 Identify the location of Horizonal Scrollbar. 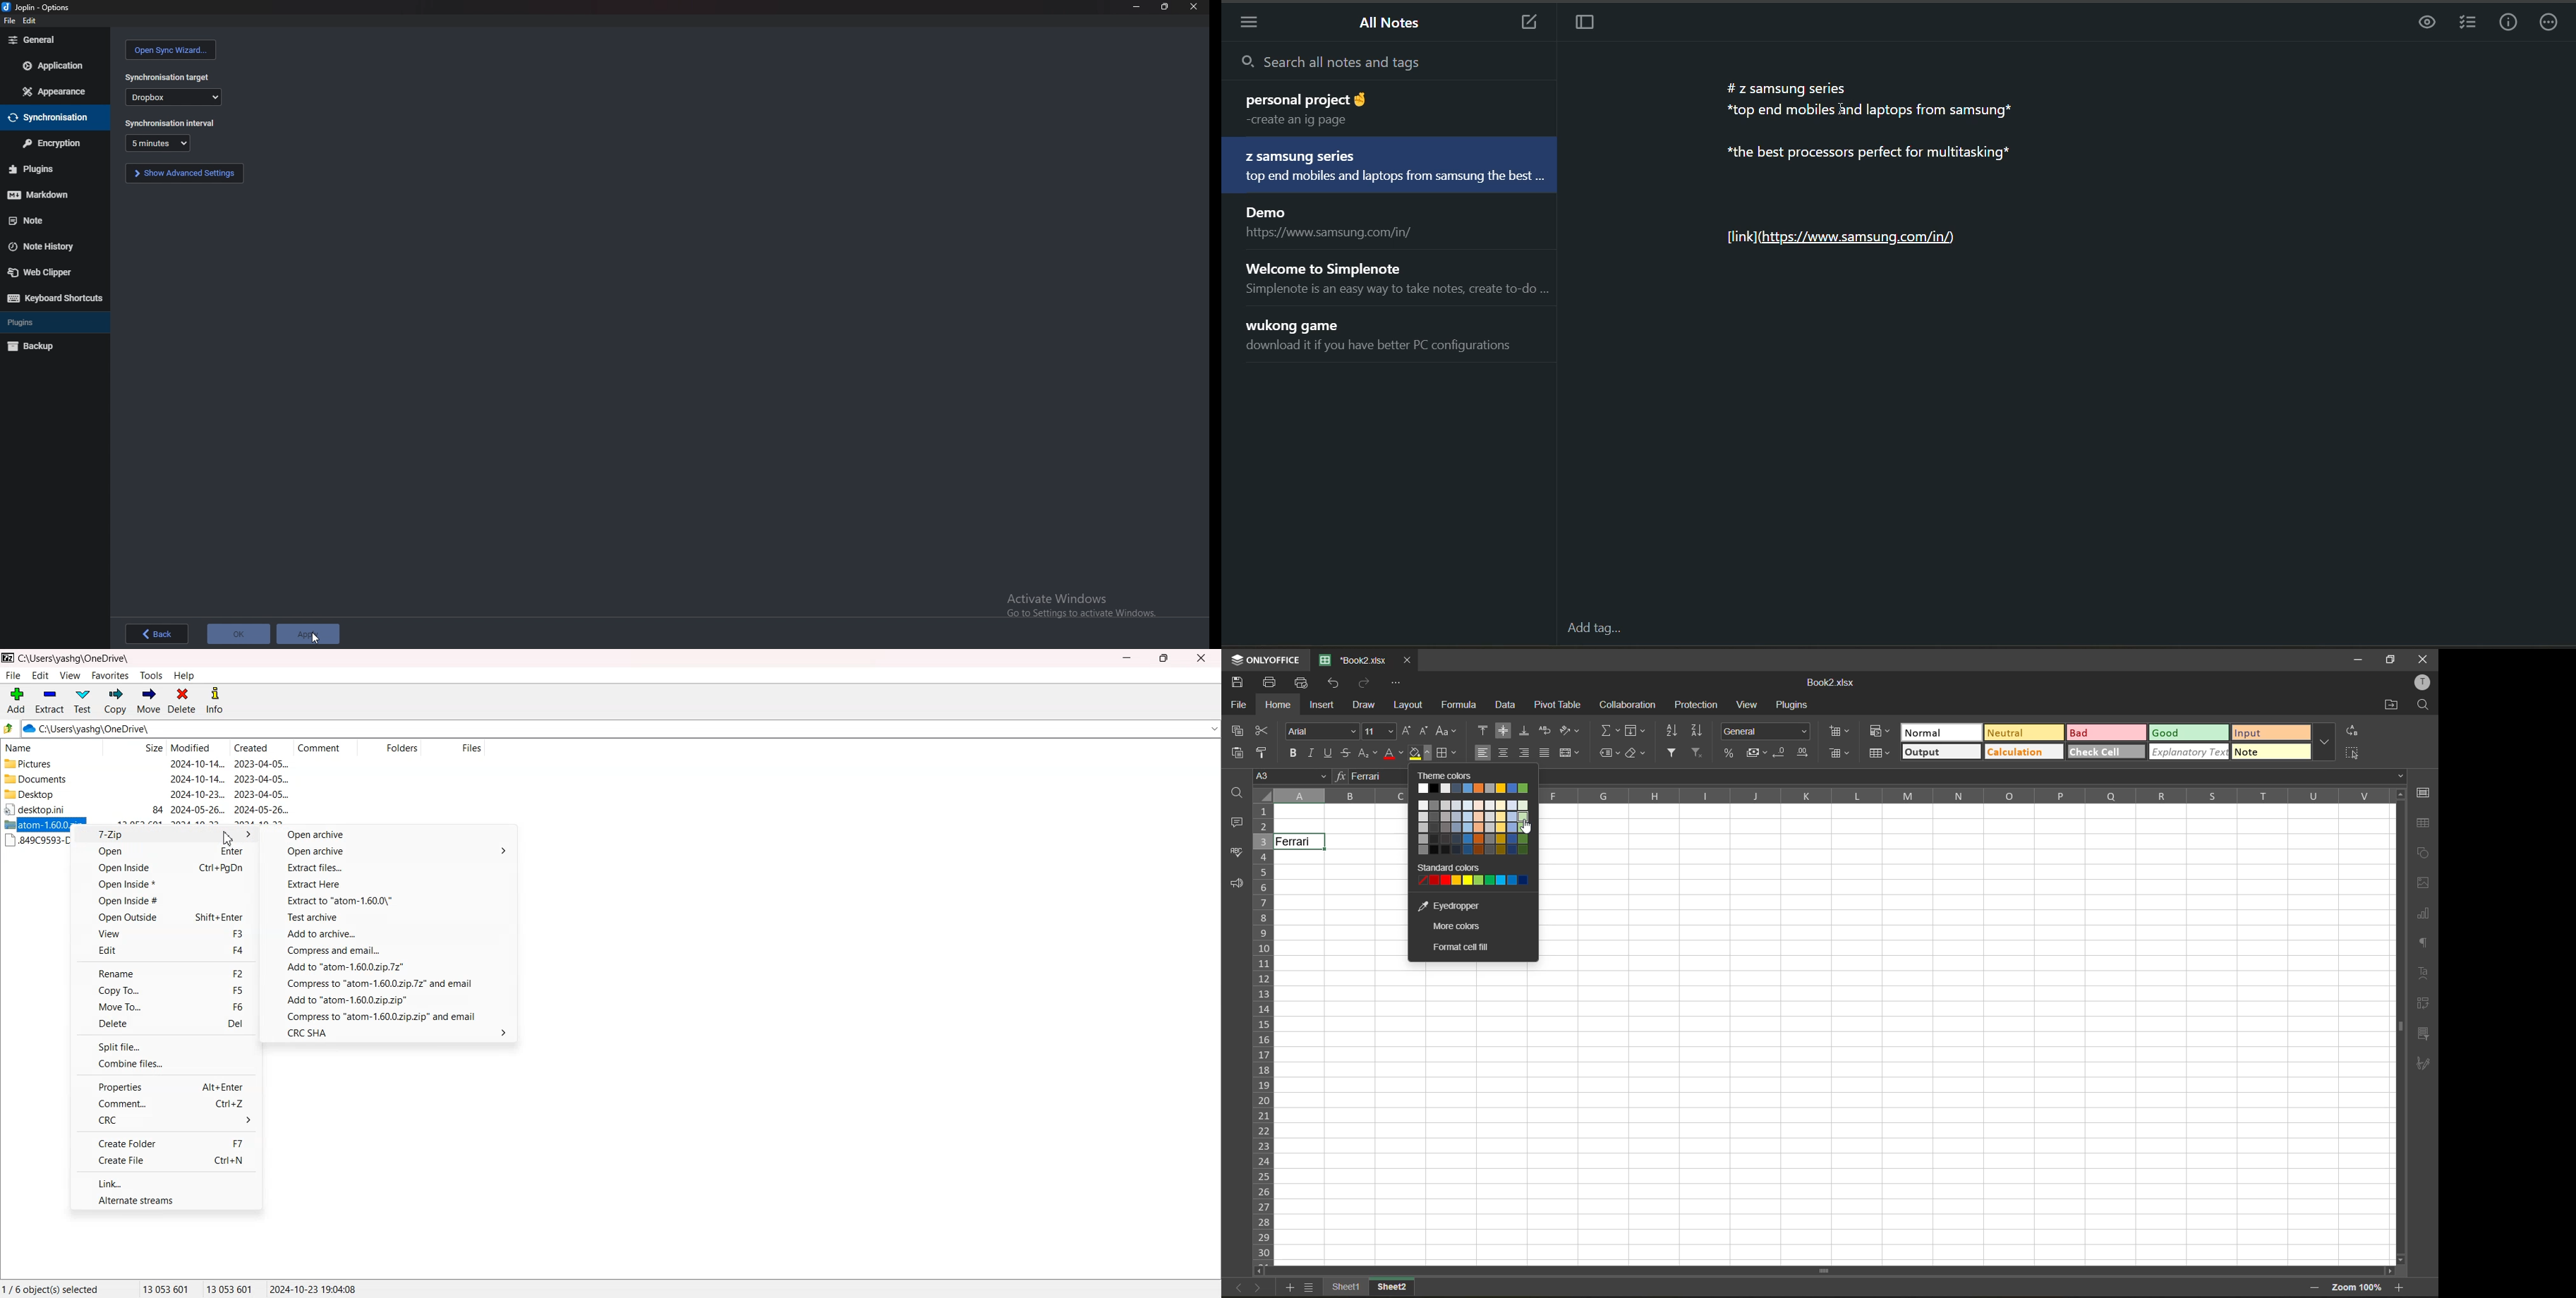
(1837, 1269).